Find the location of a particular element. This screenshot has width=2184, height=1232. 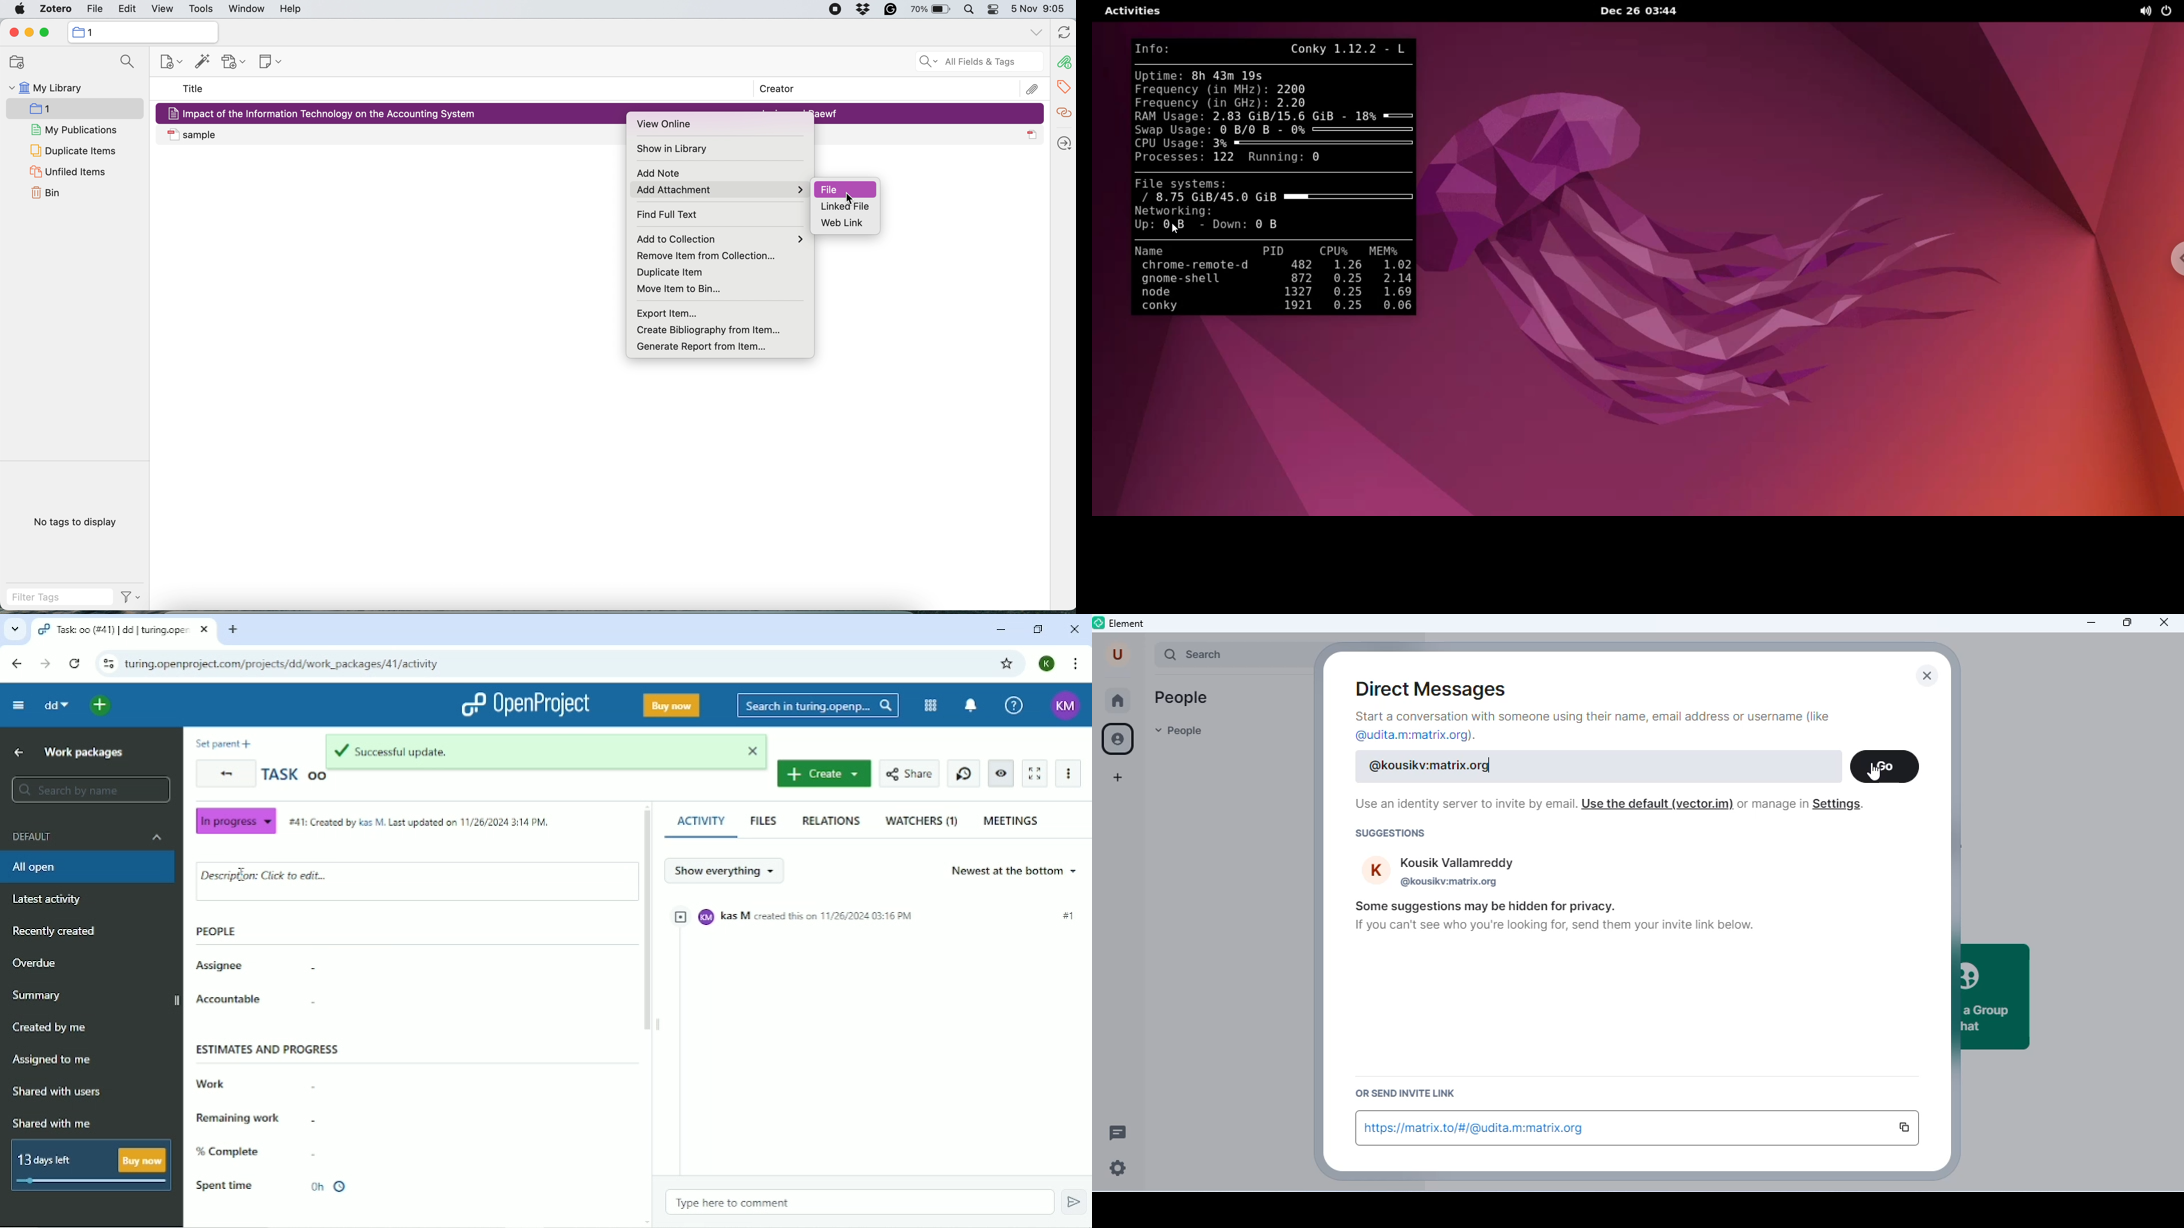

Impact of the Information Technology on the Accounting System  Jasim and Raewf is located at coordinates (393, 112).